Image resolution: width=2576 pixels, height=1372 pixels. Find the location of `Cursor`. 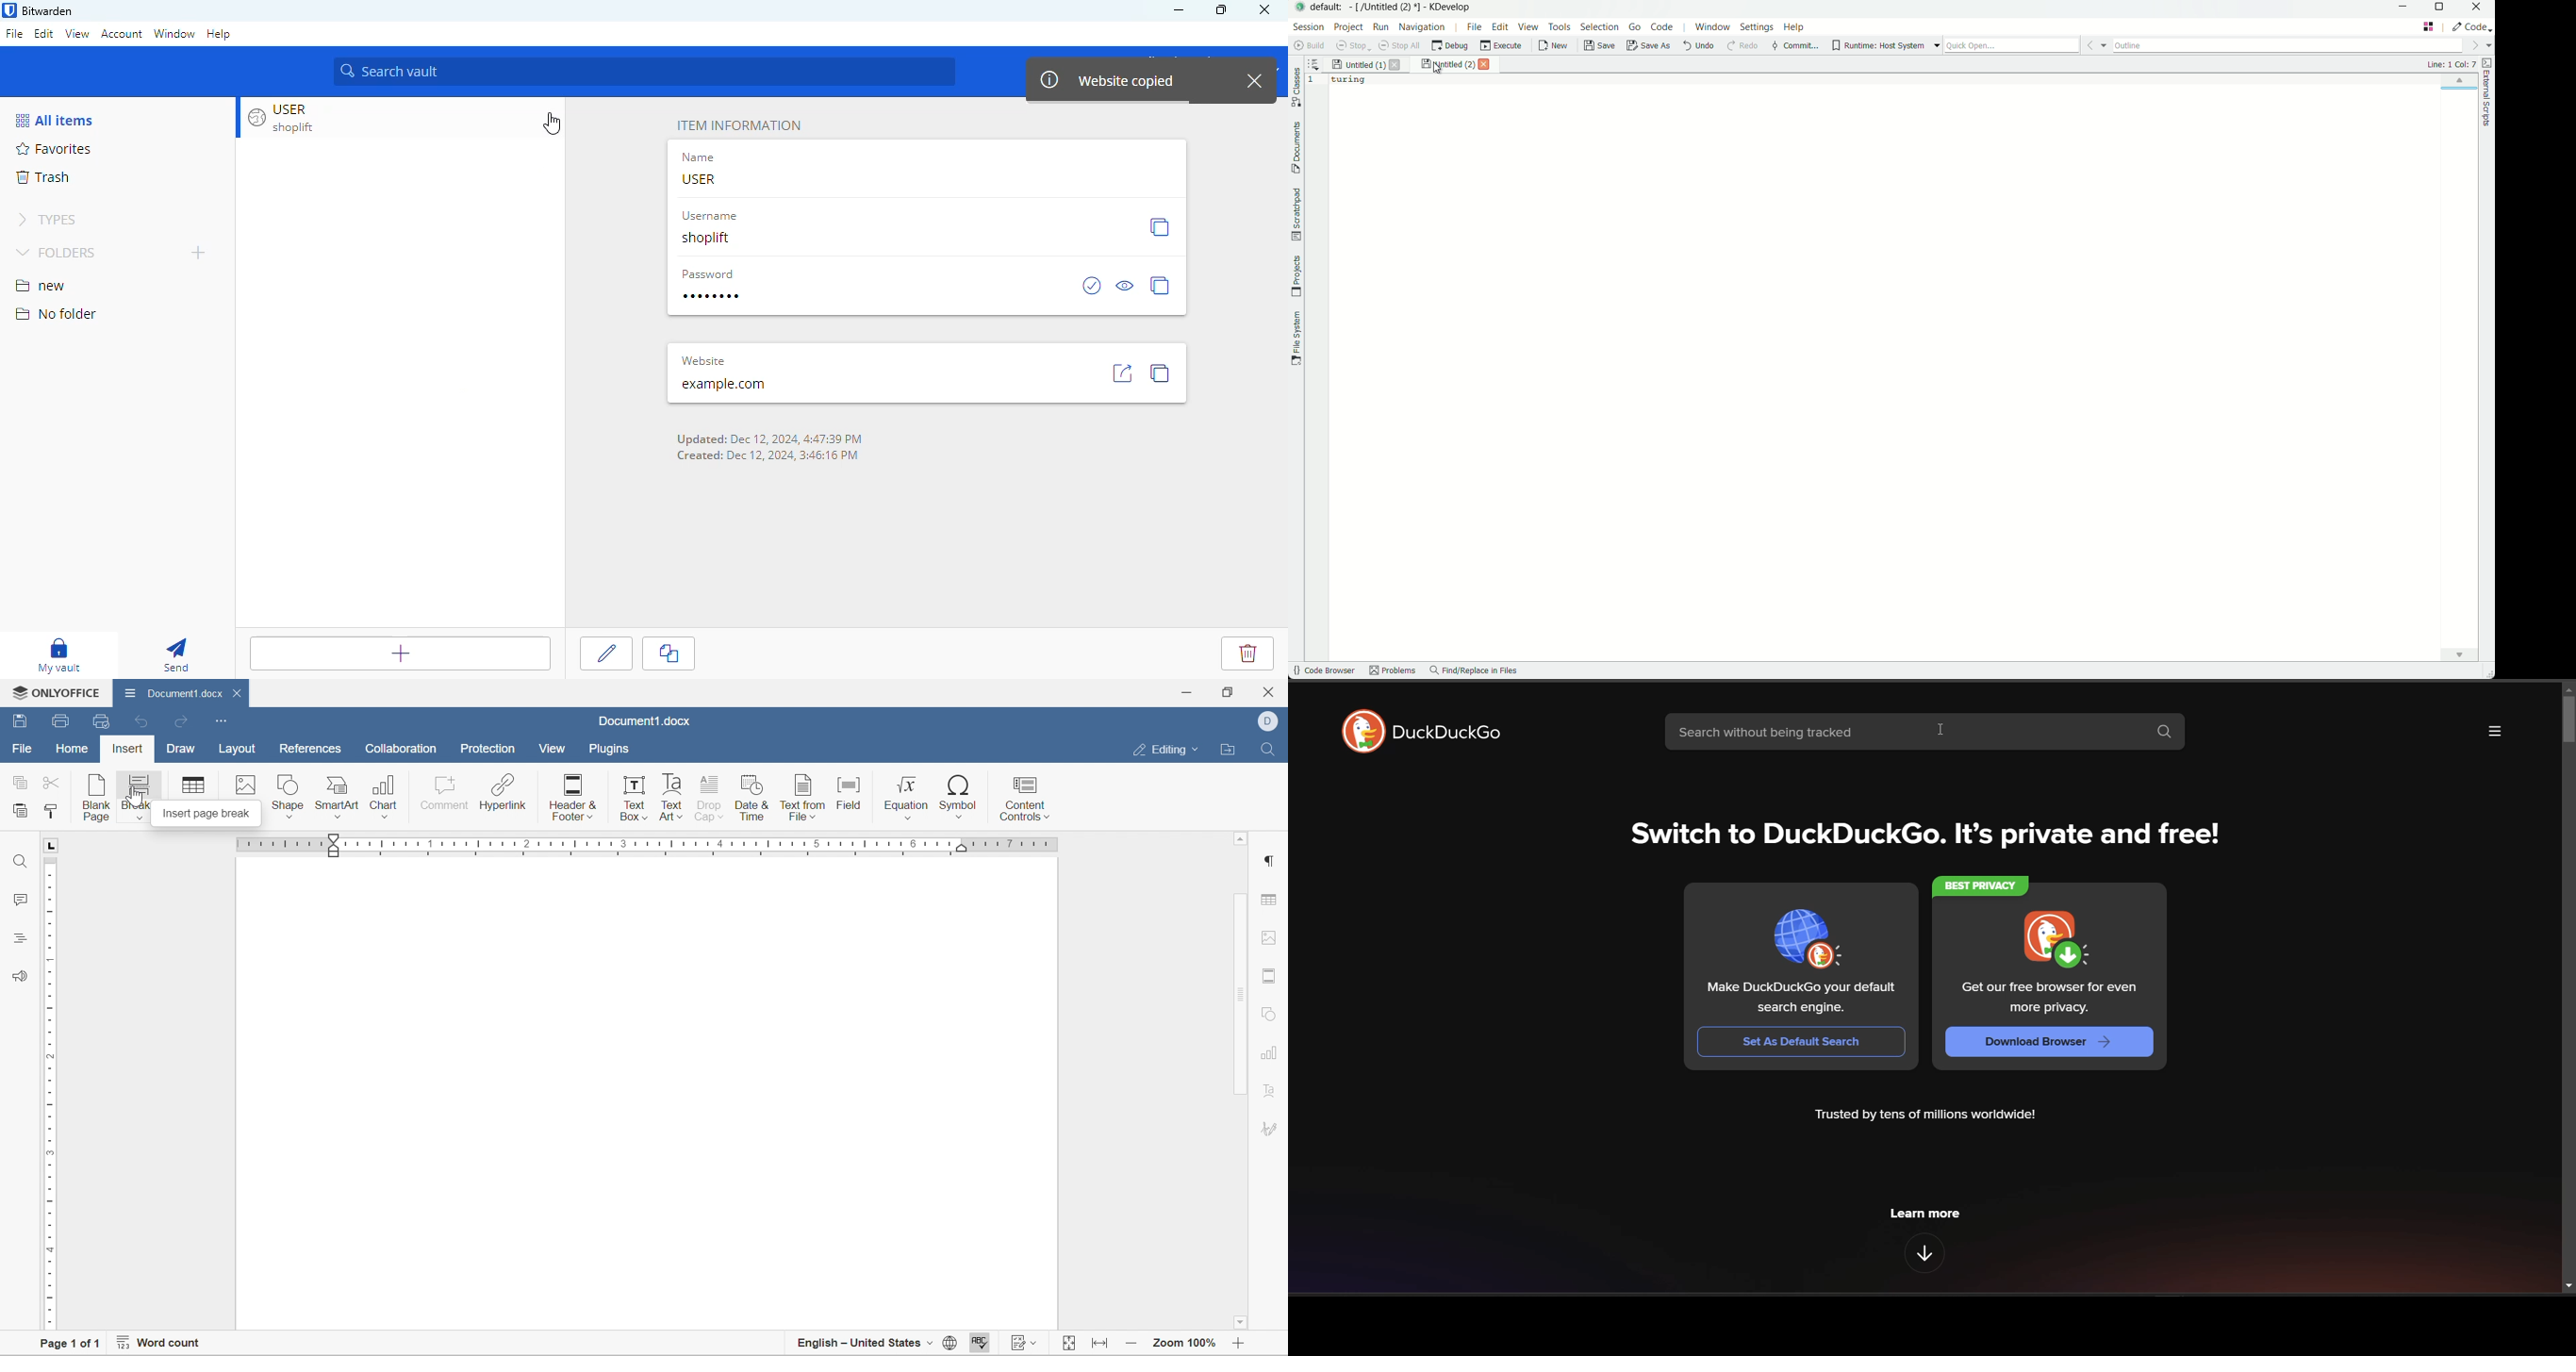

Cursor is located at coordinates (137, 796).